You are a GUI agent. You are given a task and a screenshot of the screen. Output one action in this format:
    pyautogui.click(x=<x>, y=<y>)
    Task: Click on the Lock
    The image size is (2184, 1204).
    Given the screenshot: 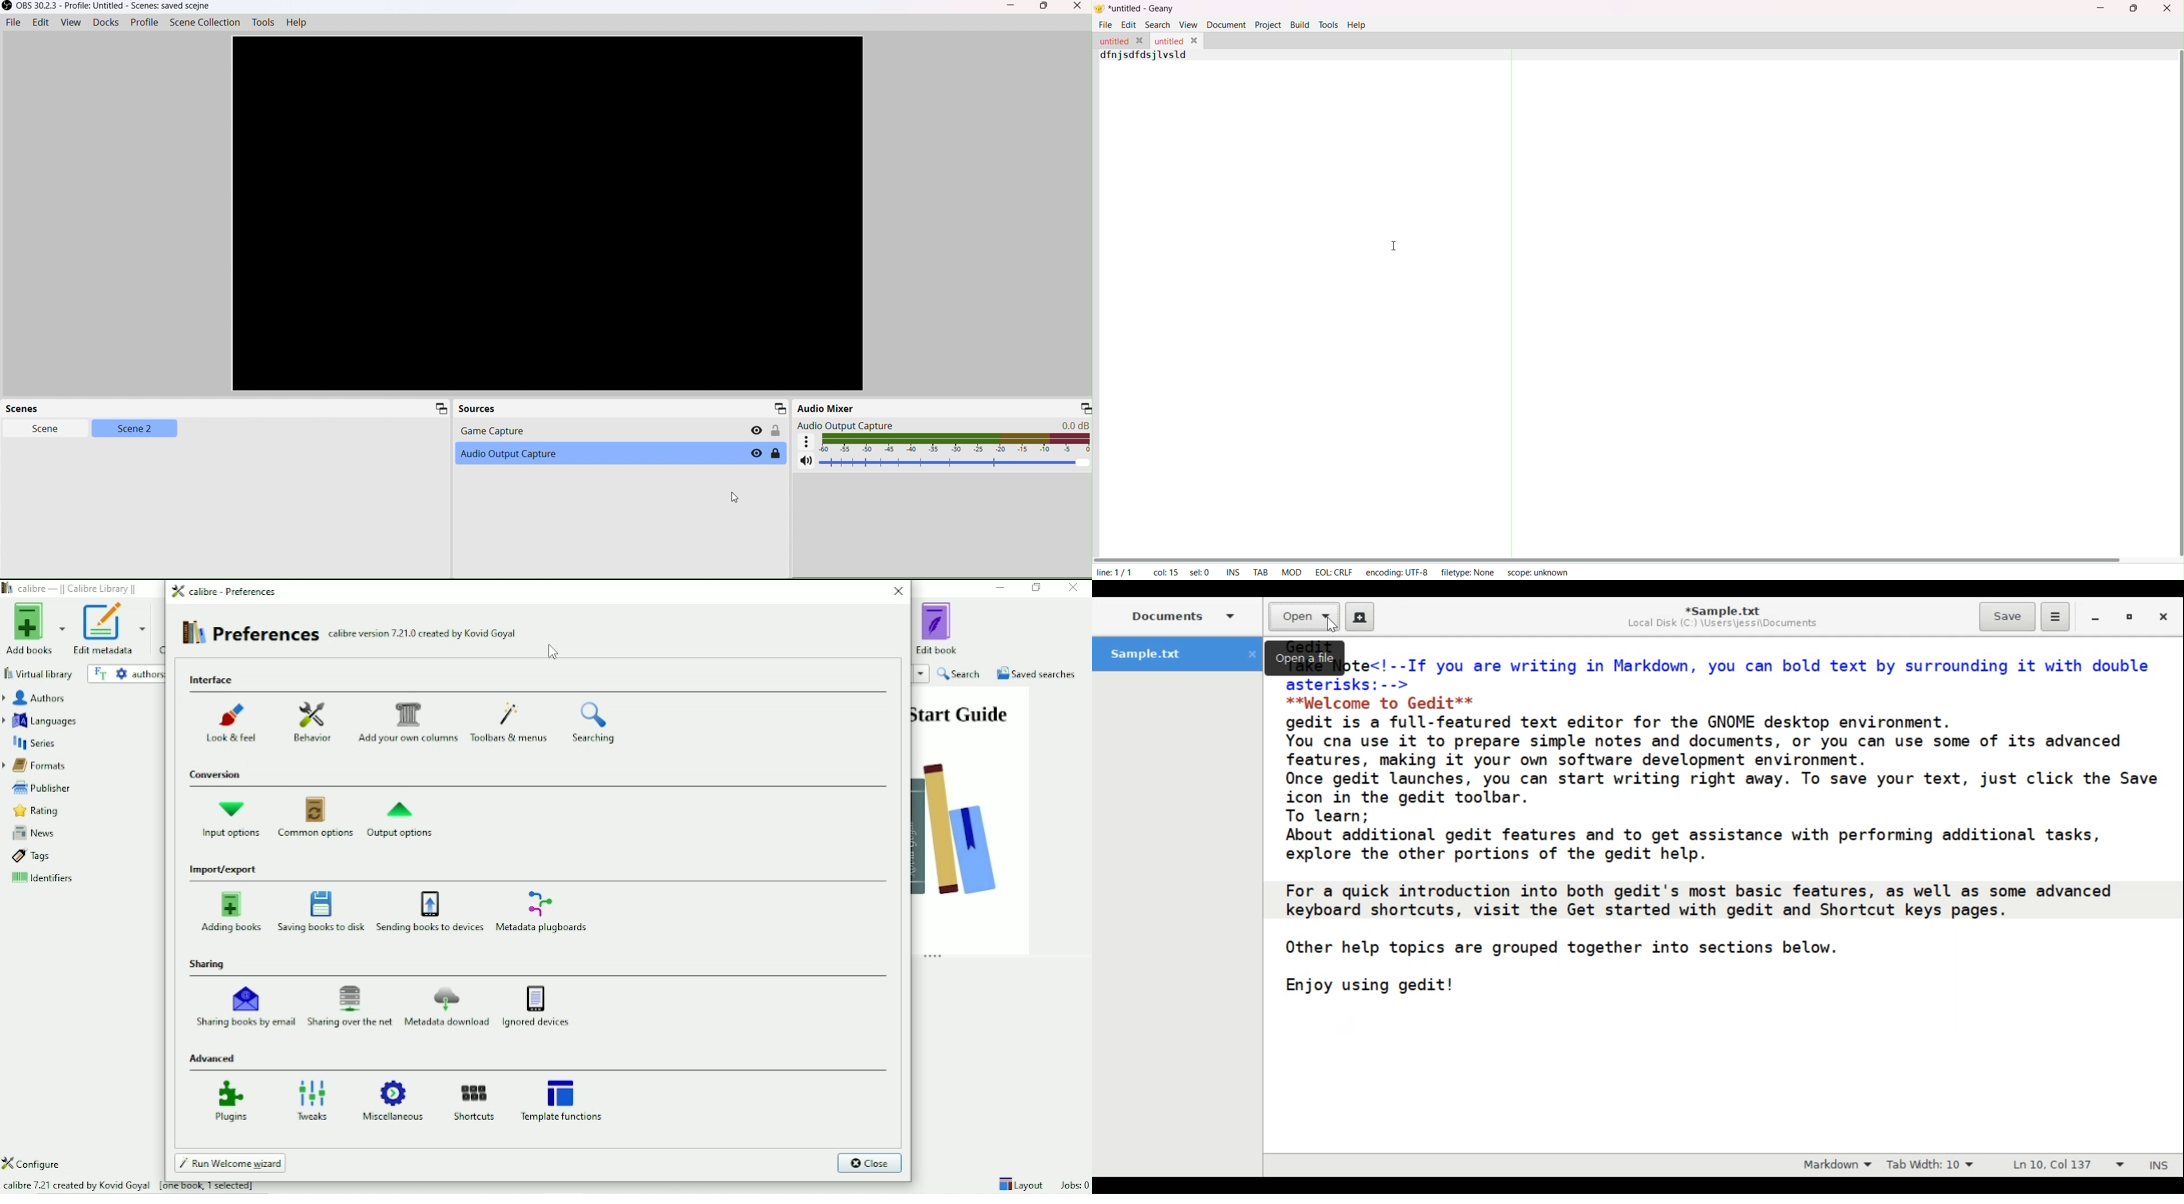 What is the action you would take?
    pyautogui.click(x=777, y=454)
    